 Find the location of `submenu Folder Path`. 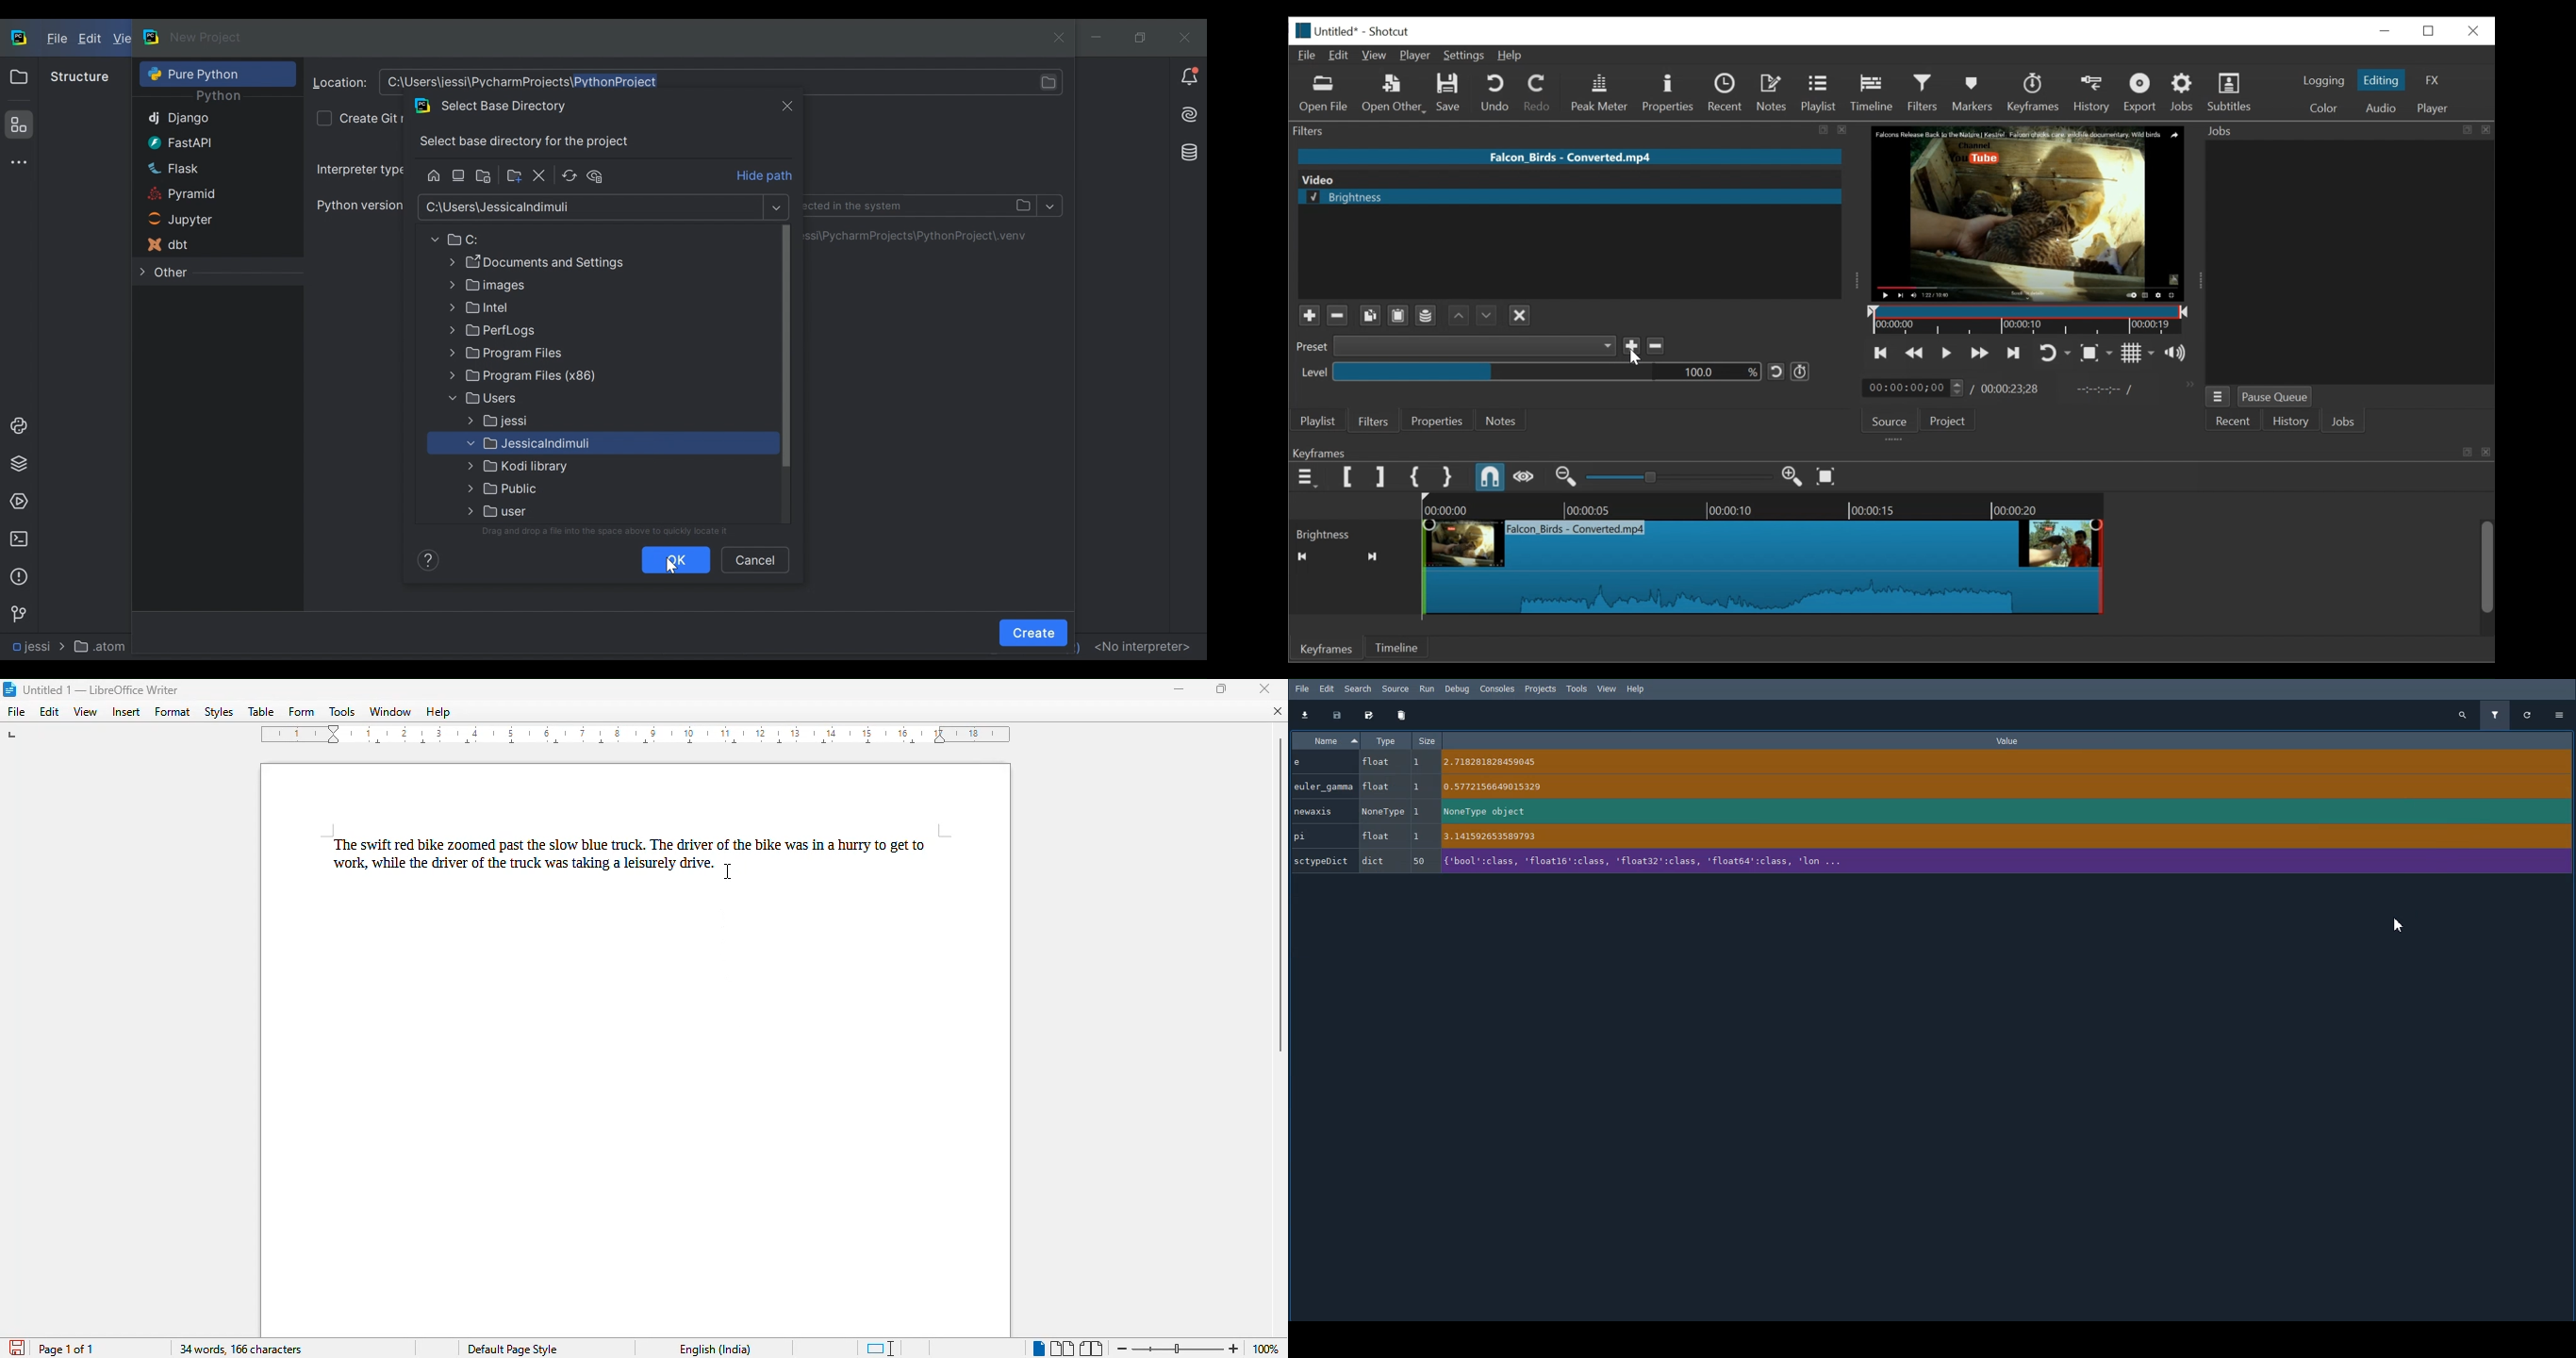

submenu Folder Path is located at coordinates (554, 468).